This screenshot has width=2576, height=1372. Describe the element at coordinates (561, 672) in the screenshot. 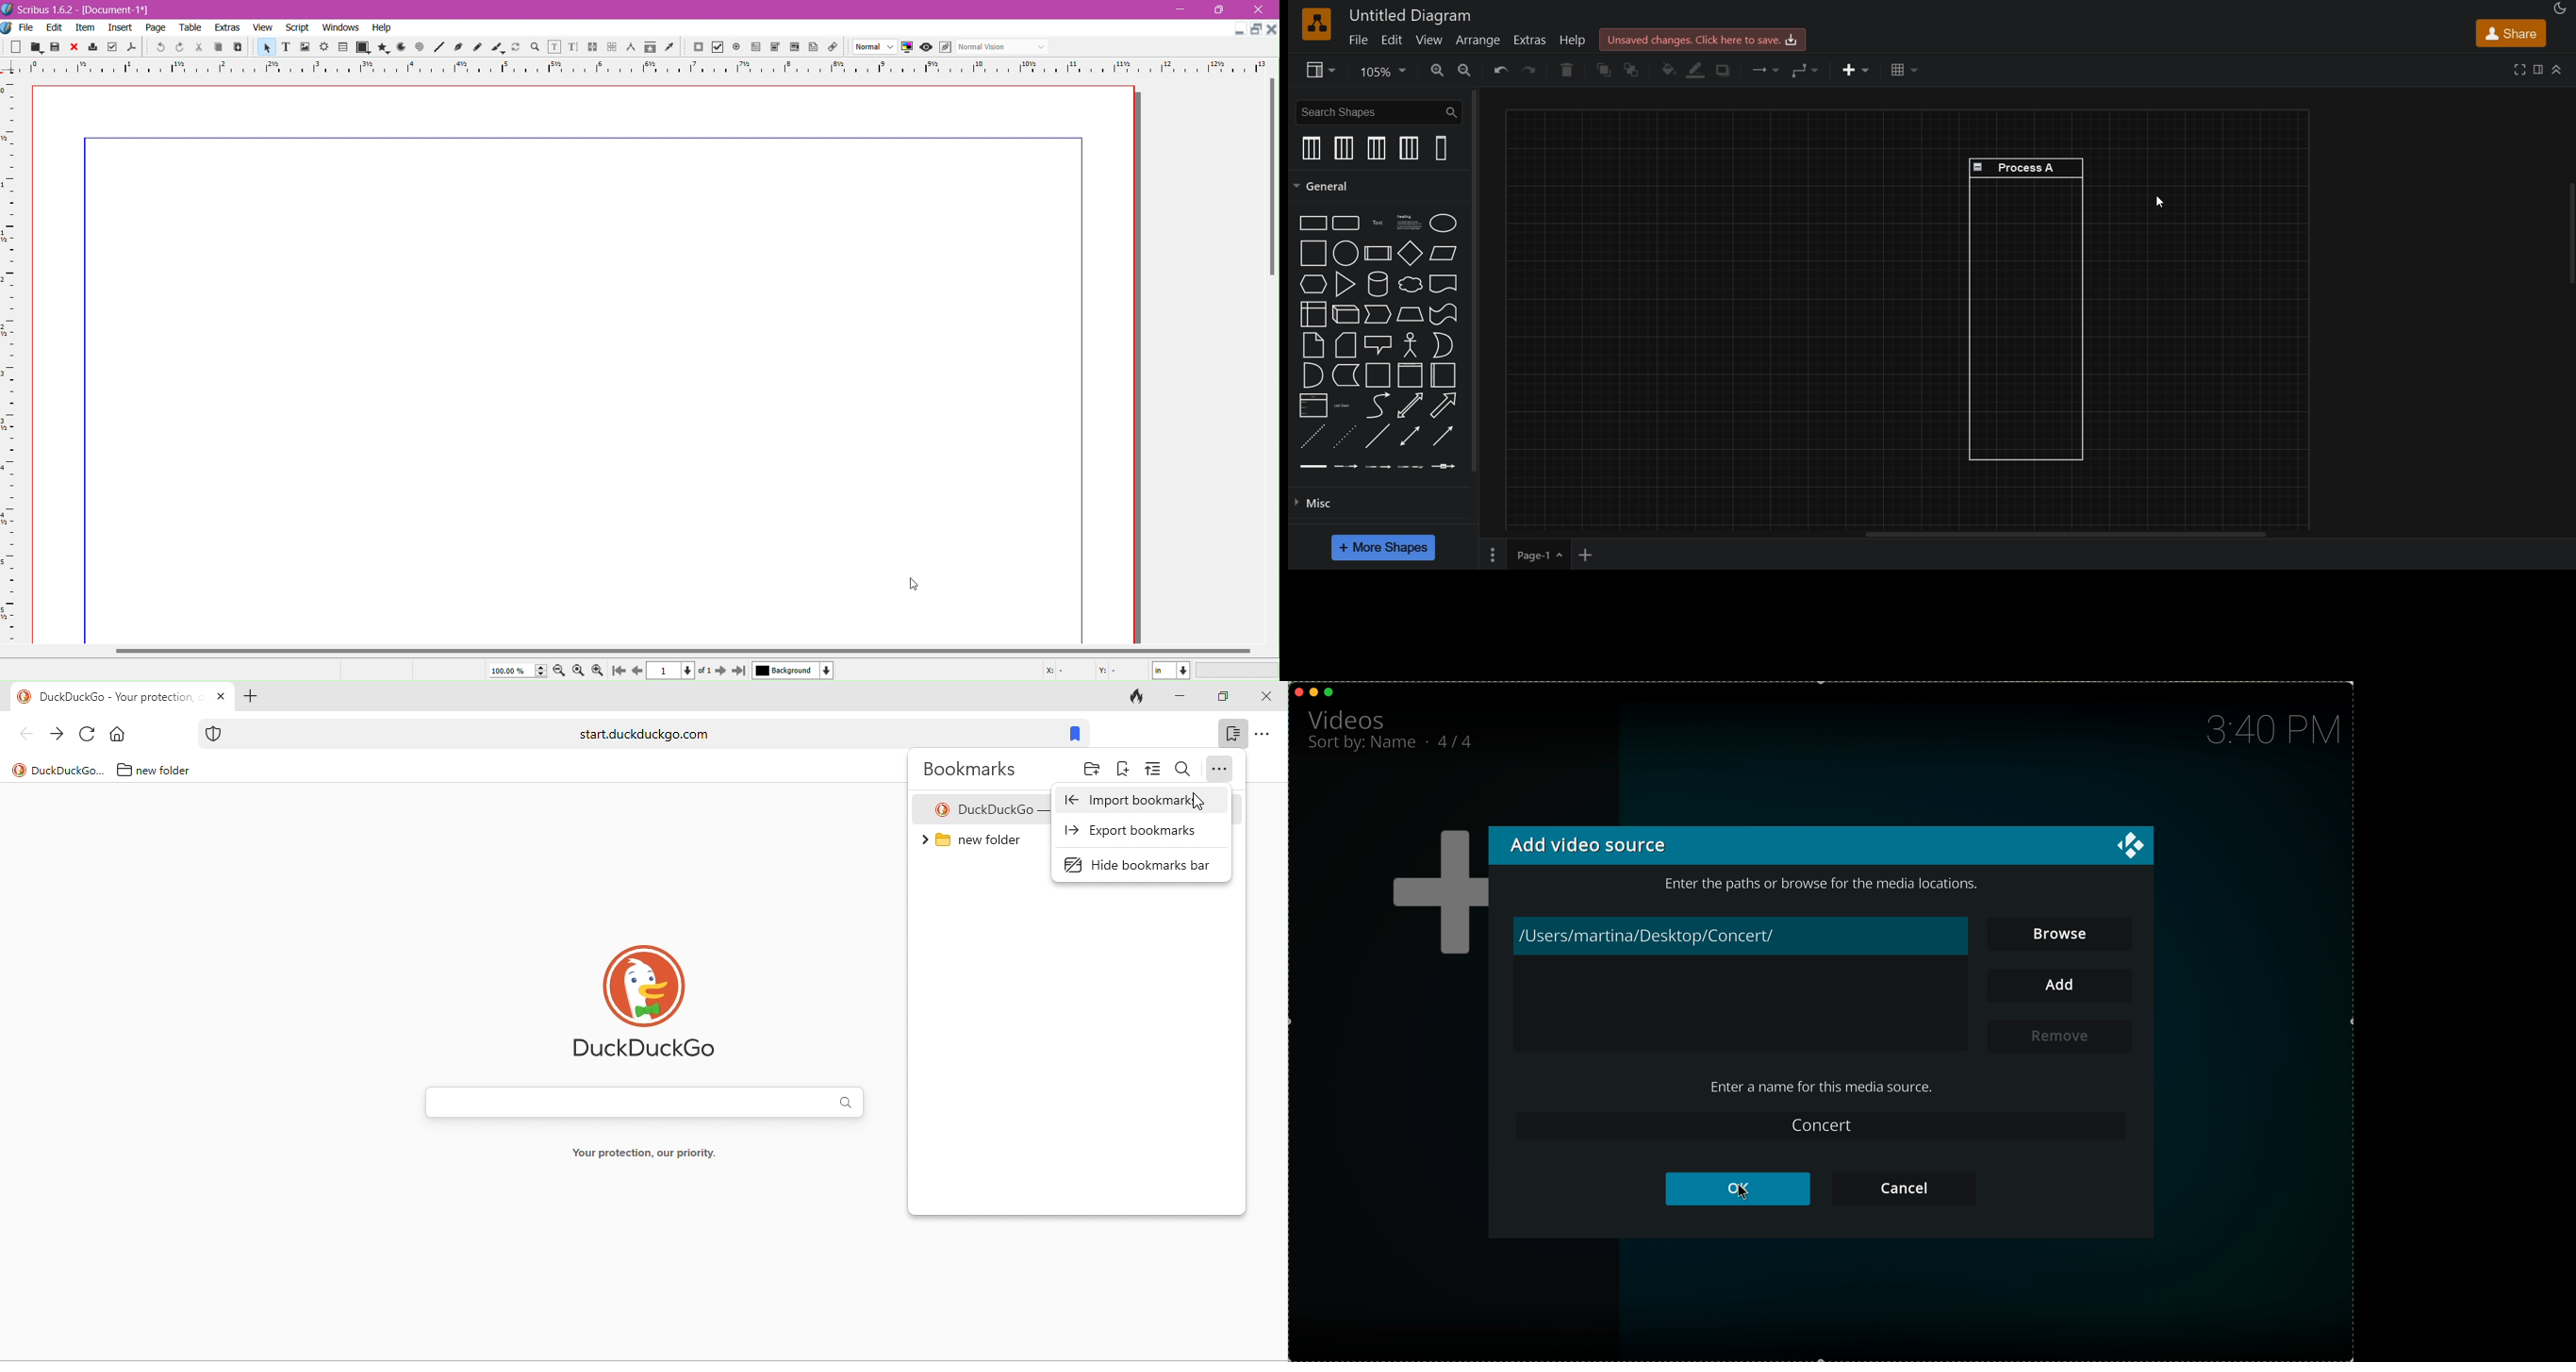

I see `zoom out` at that location.